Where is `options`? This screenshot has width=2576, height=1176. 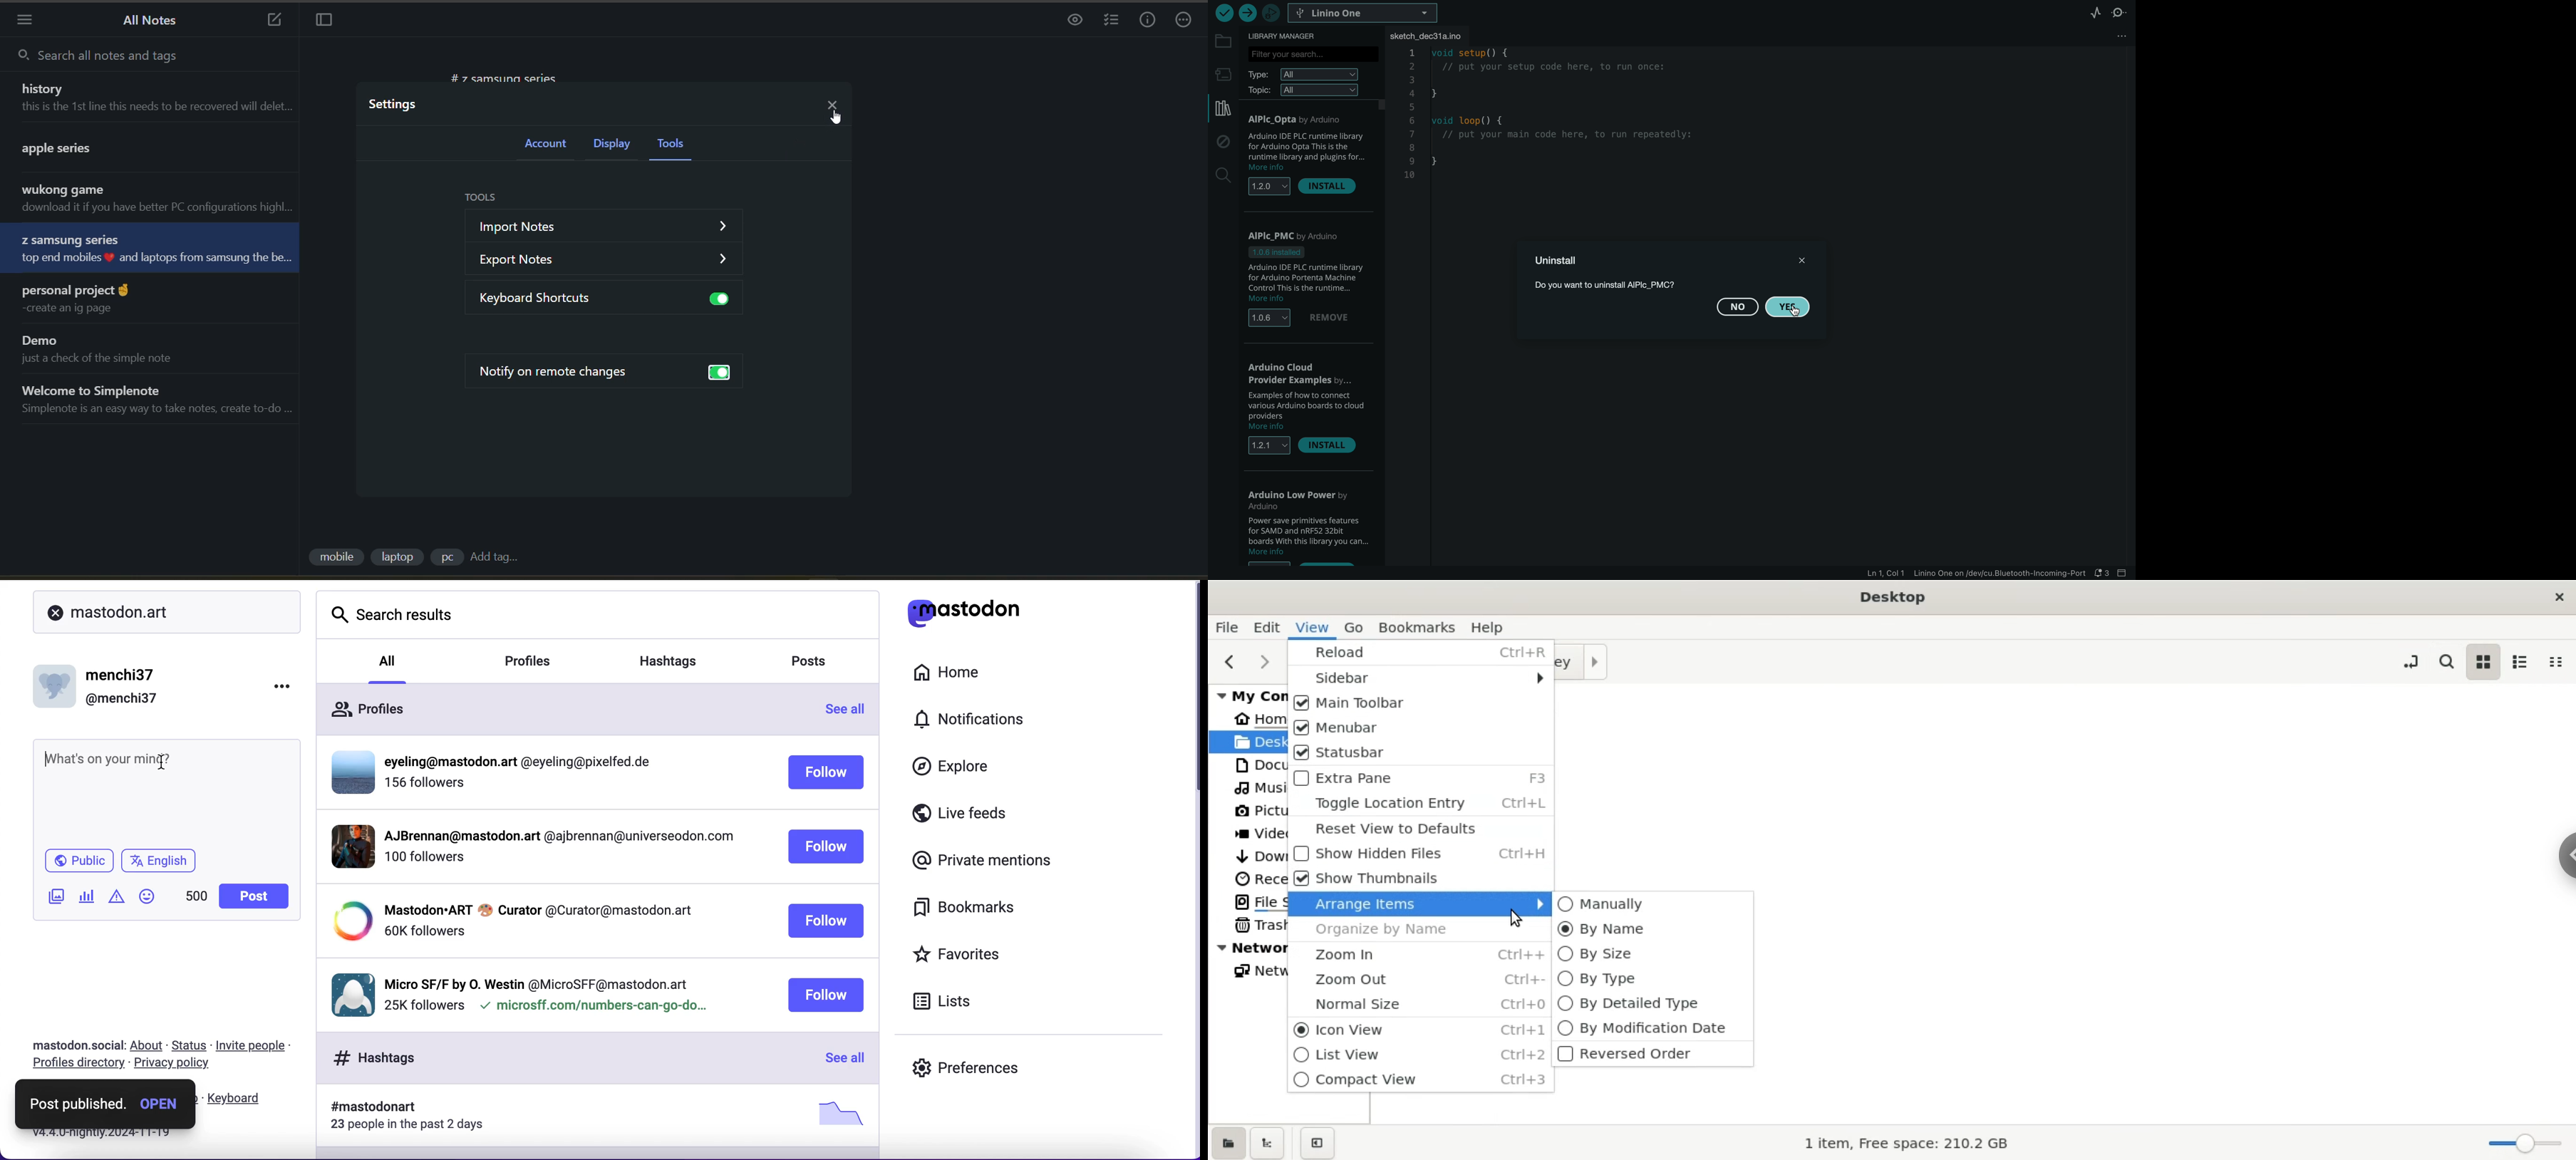 options is located at coordinates (285, 686).